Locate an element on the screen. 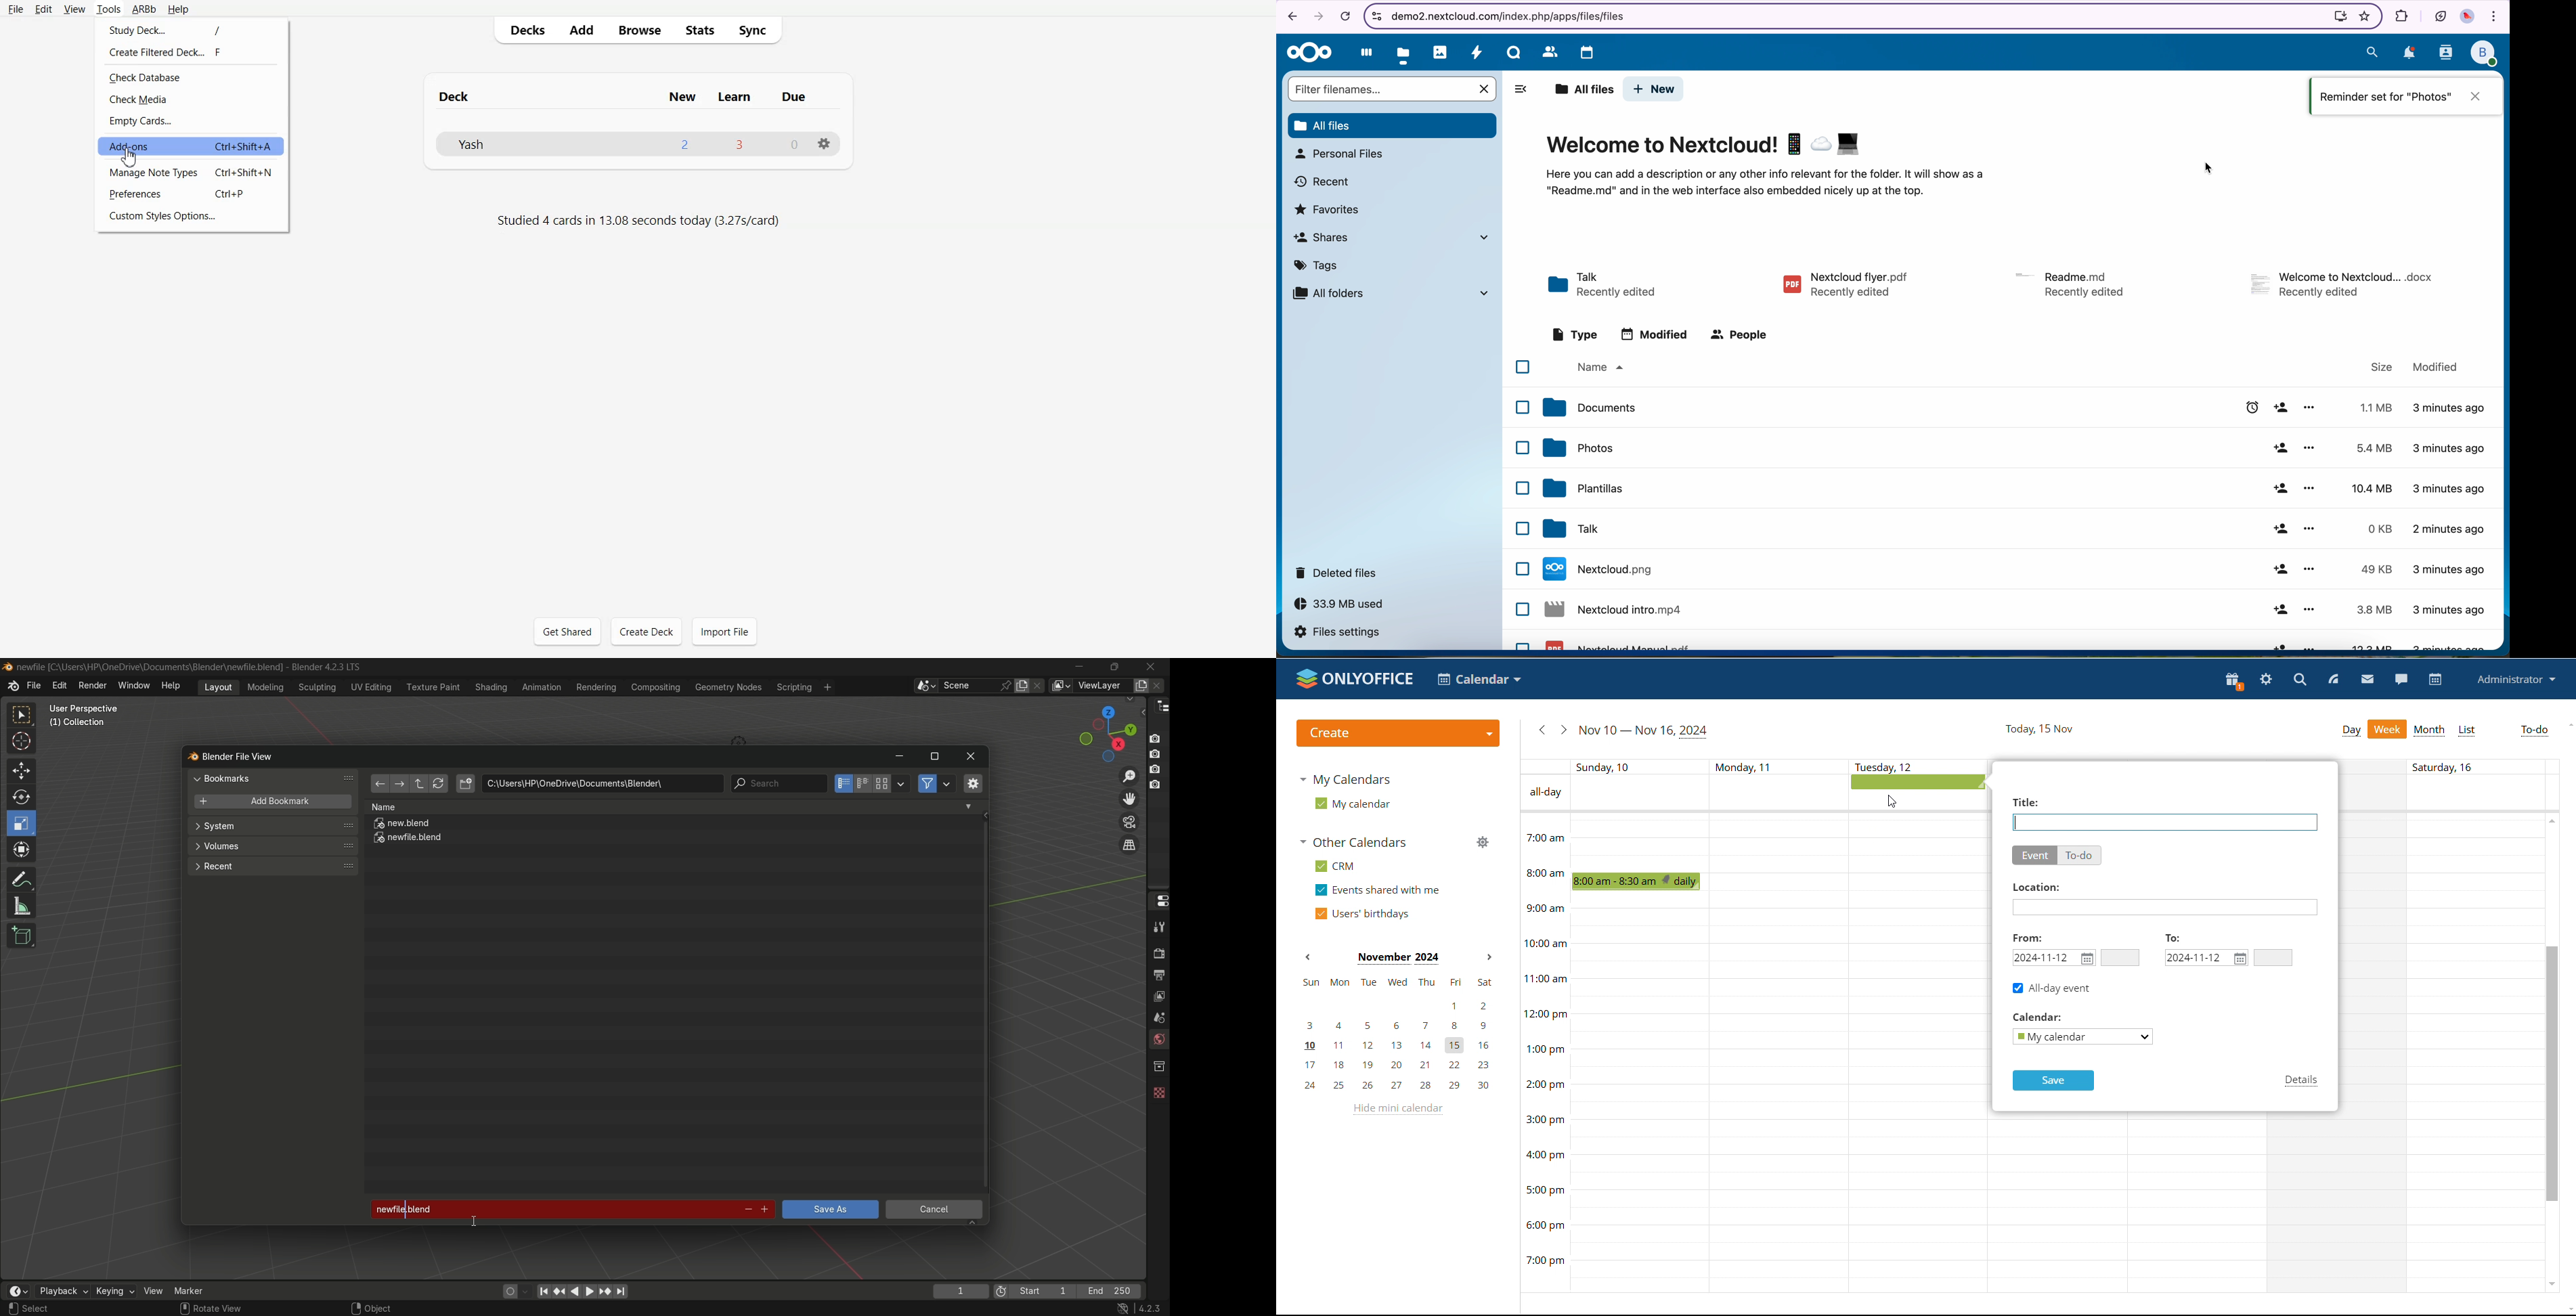 This screenshot has height=1316, width=2576. select box is located at coordinates (23, 715).